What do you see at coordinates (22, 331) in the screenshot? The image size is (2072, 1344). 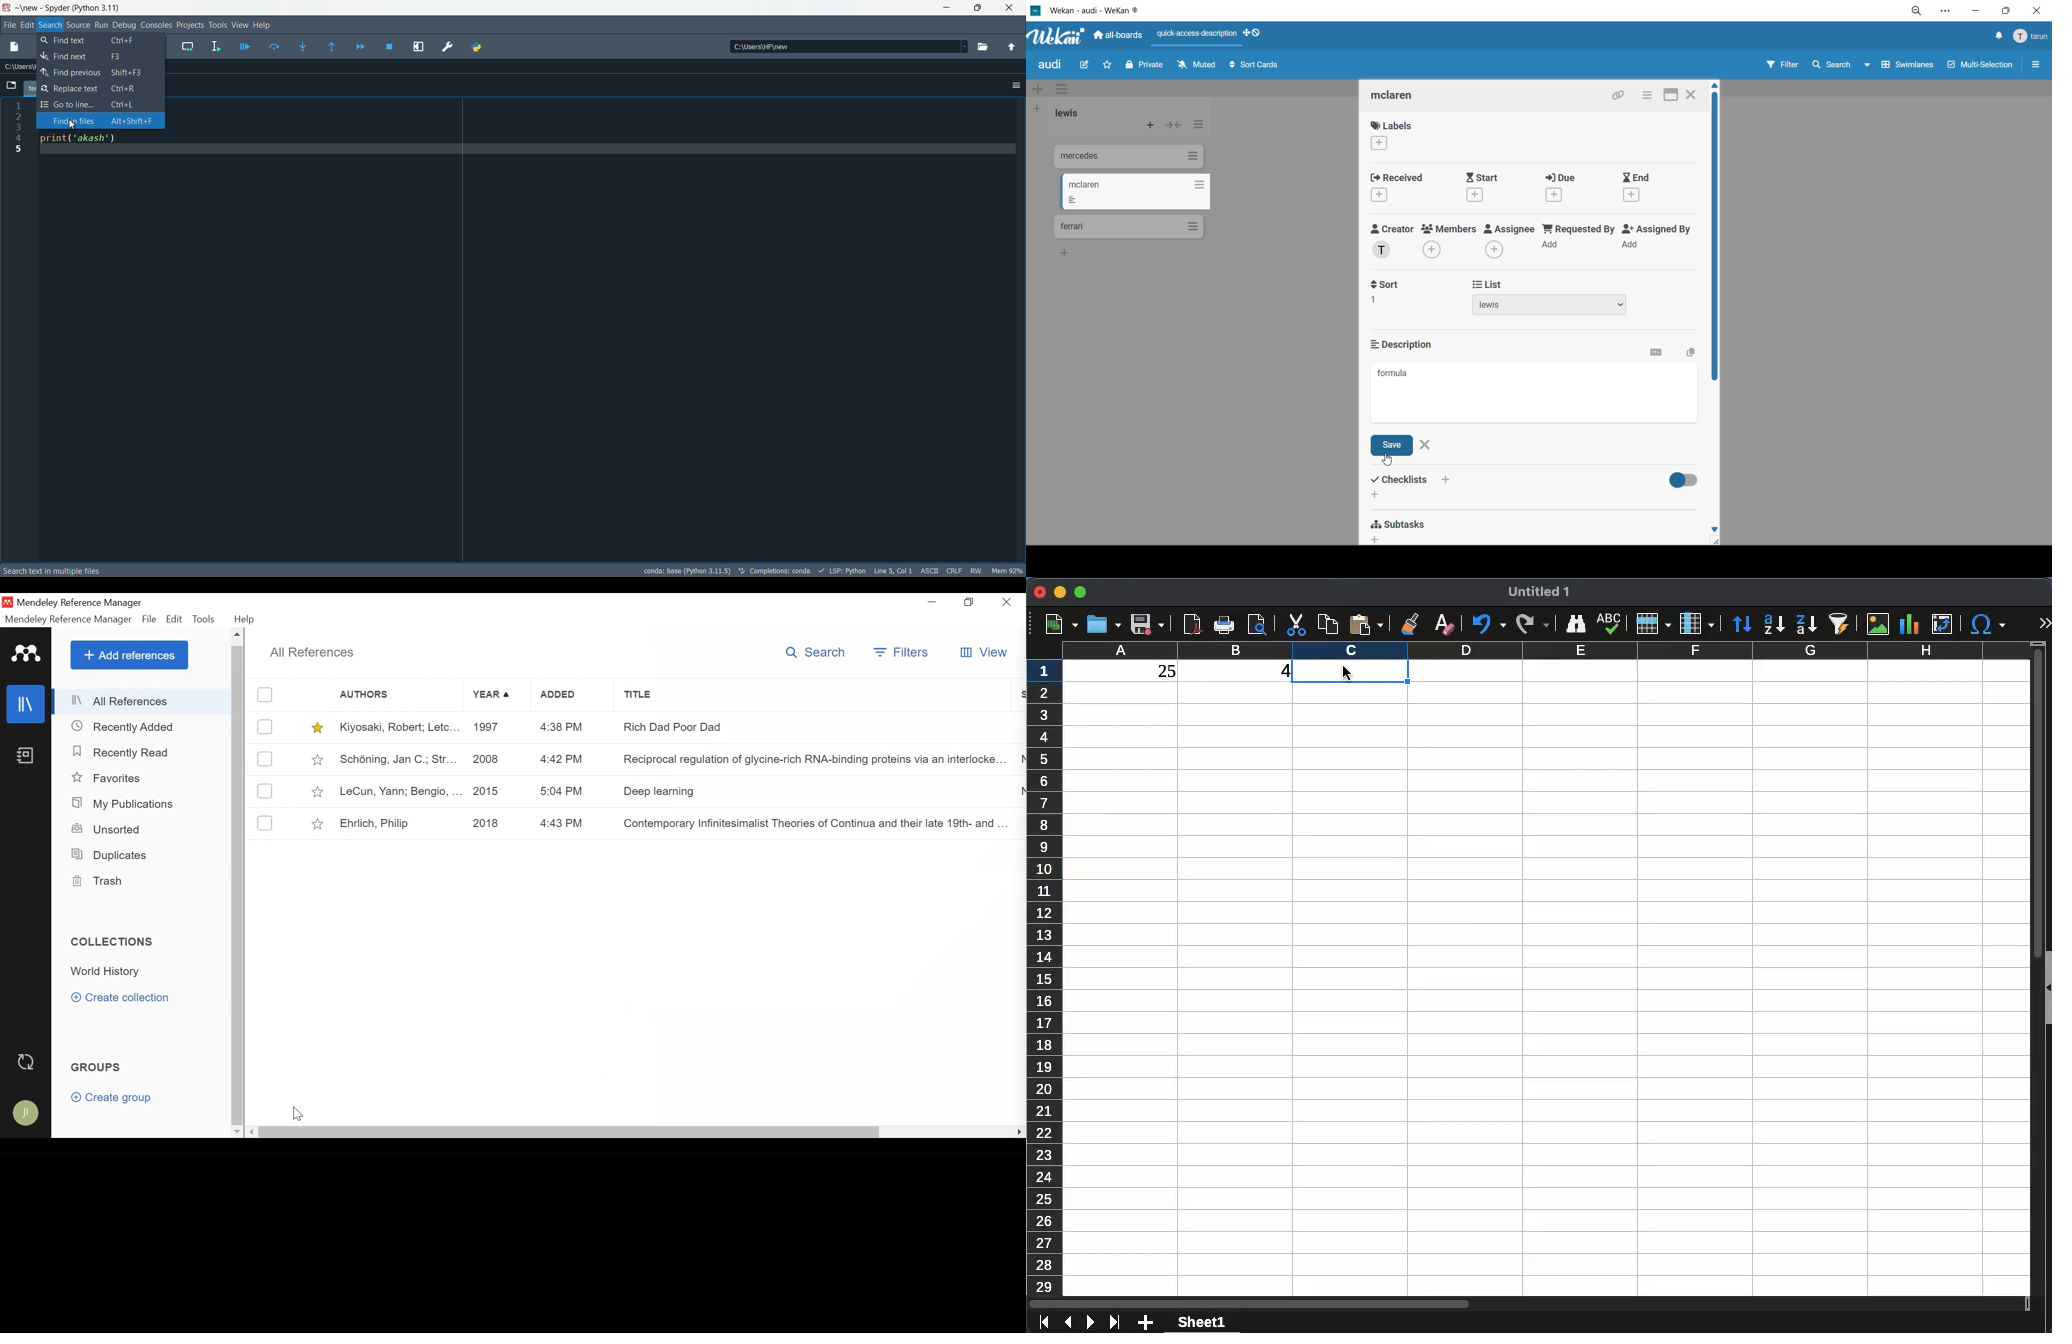 I see `line numbers` at bounding box center [22, 331].